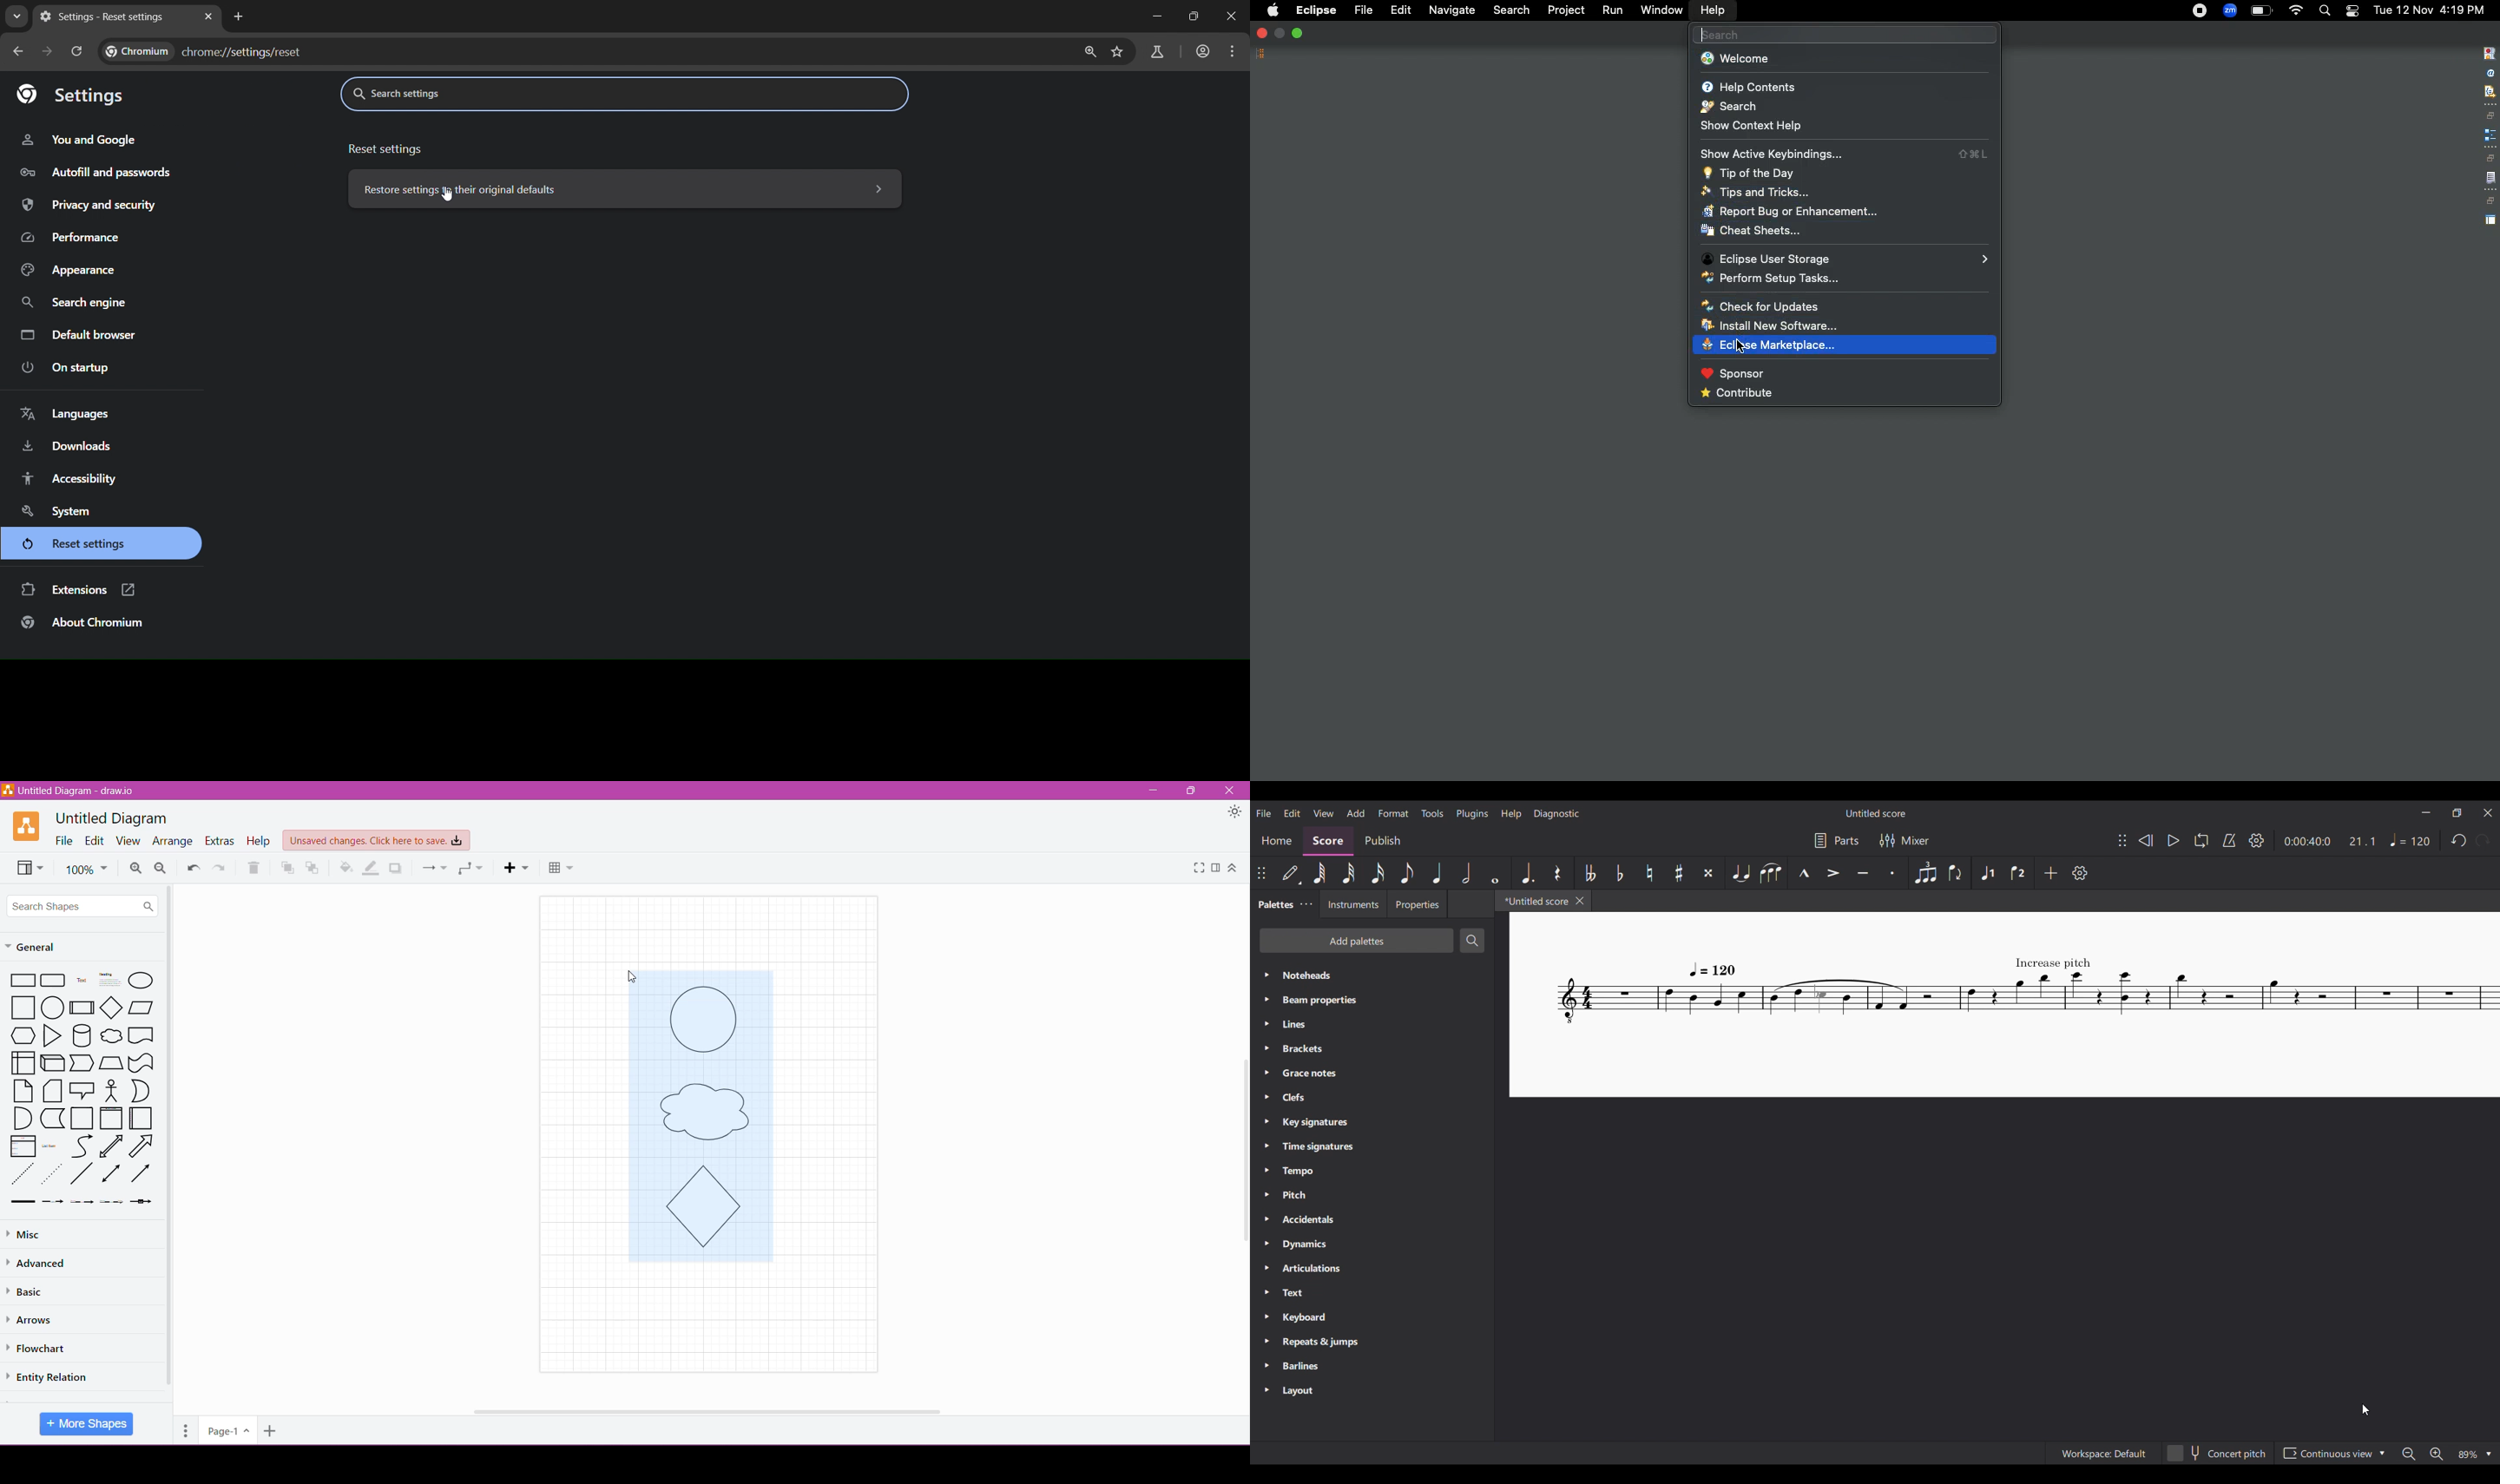  What do you see at coordinates (1845, 259) in the screenshot?
I see `Eclipse user storage` at bounding box center [1845, 259].